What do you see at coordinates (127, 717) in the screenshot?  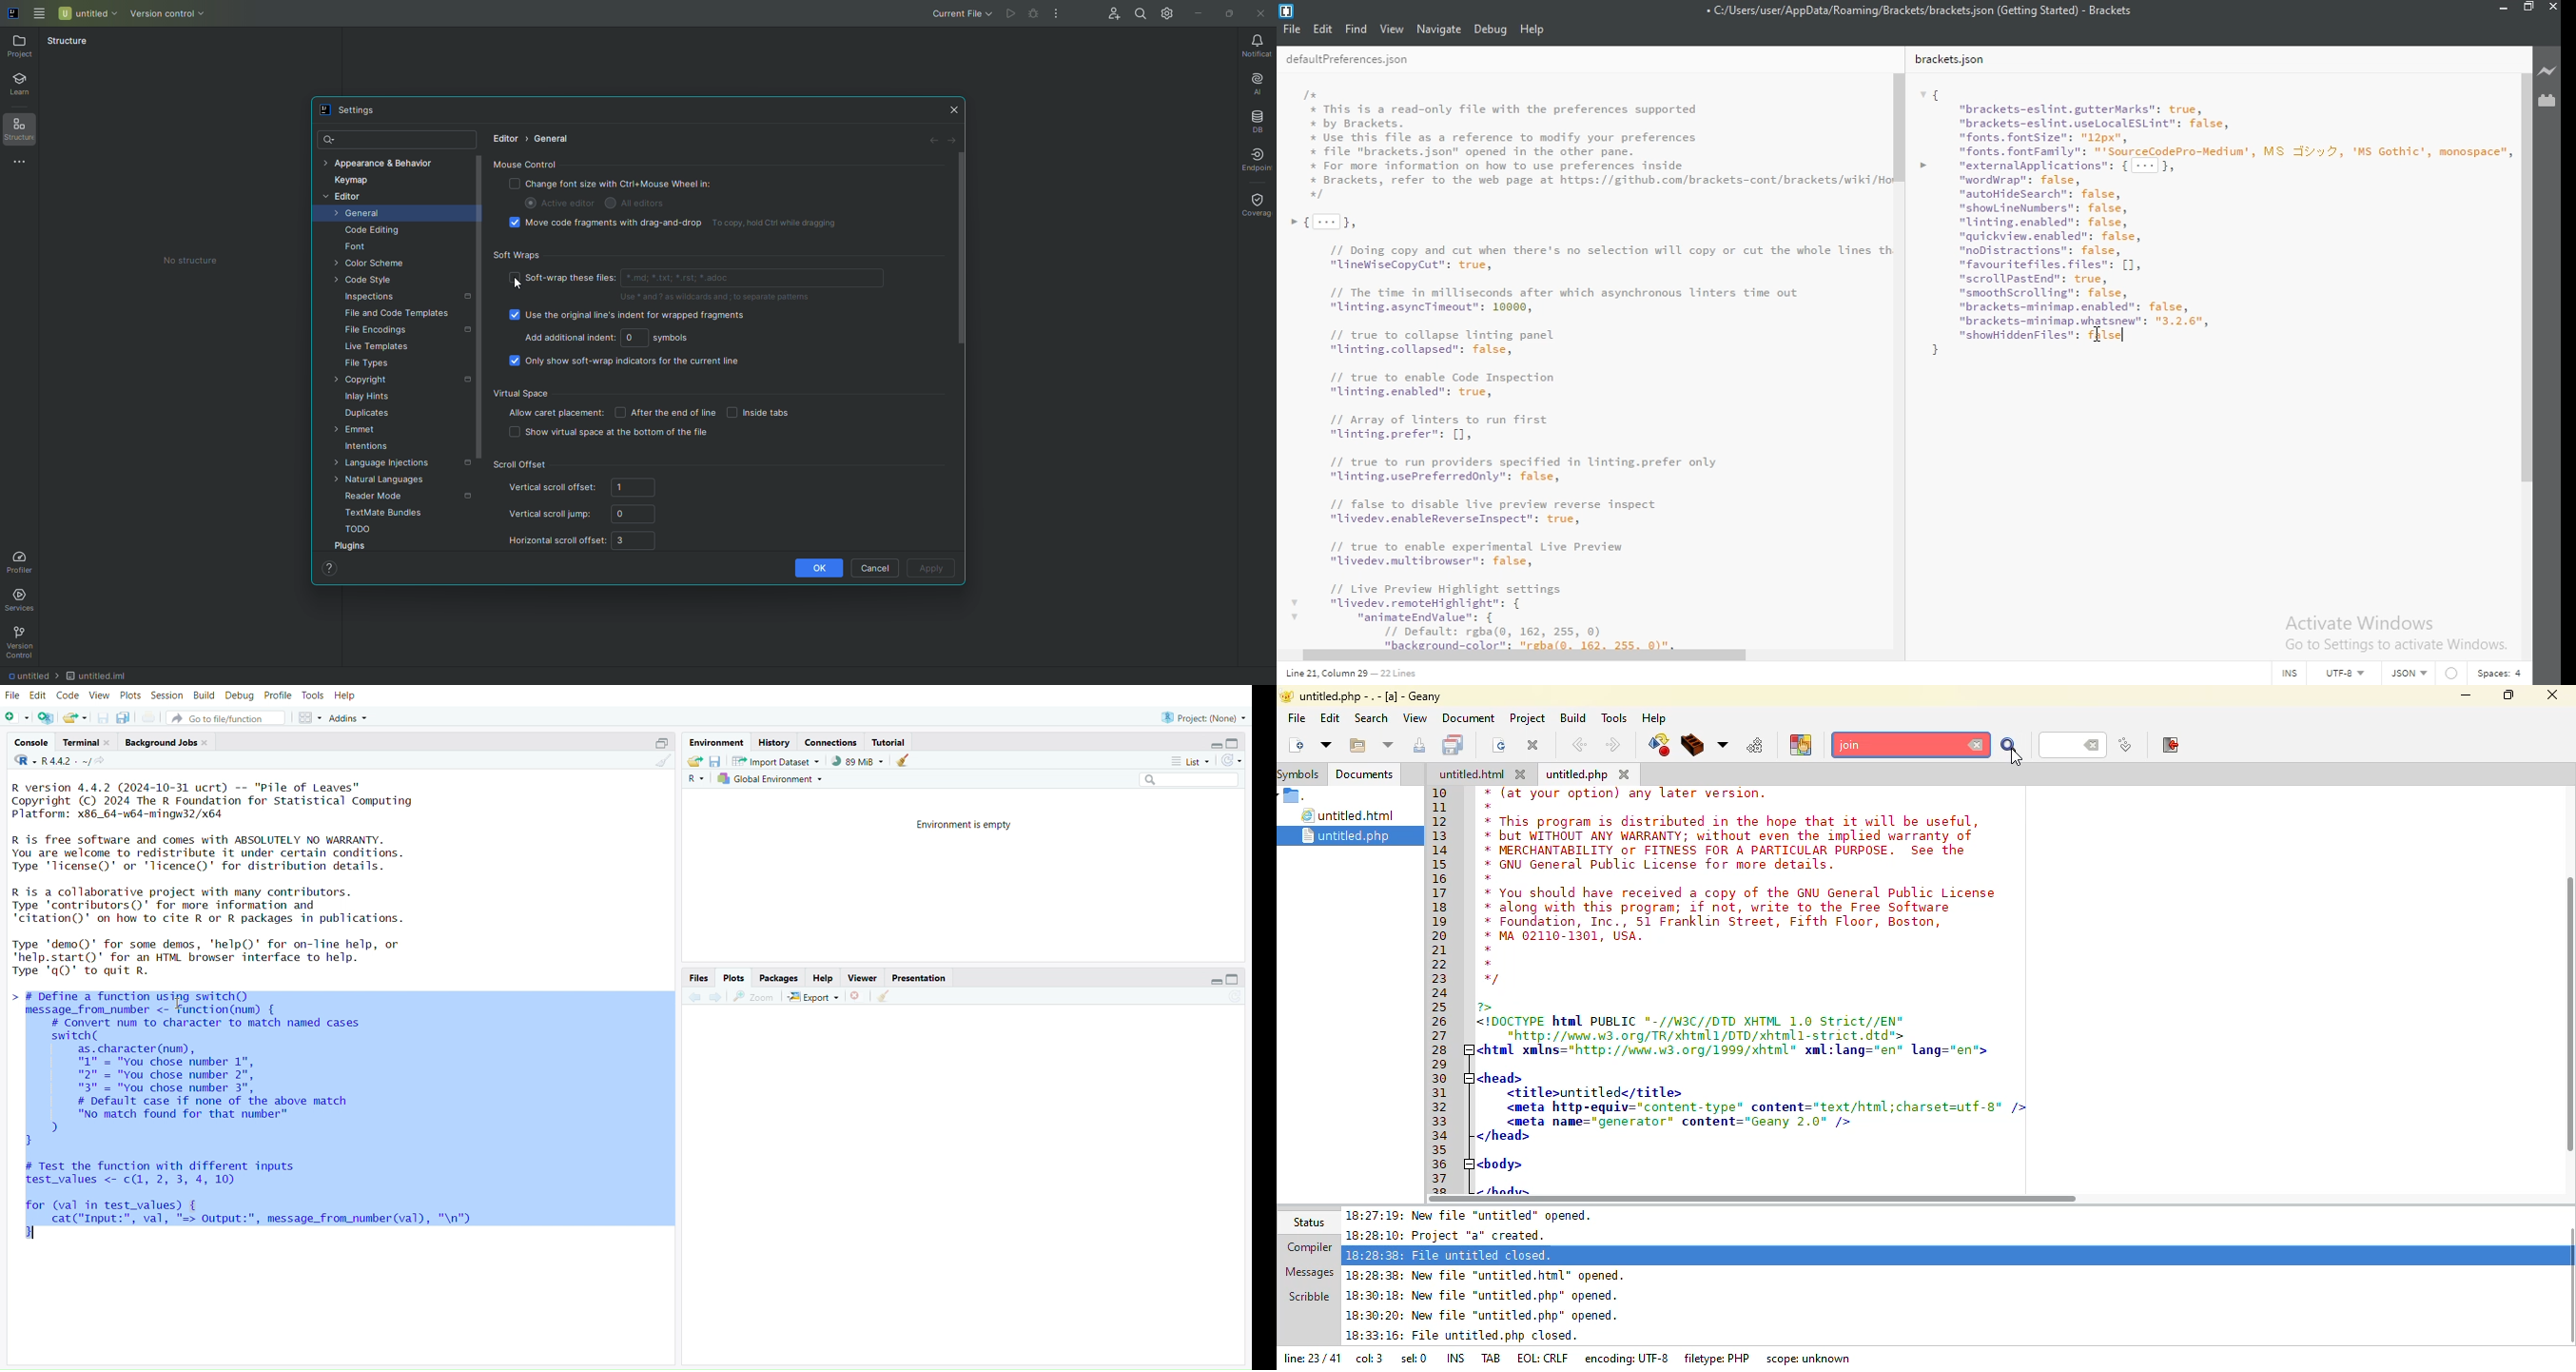 I see `Save all open documents (Ctrl + Alt + S)` at bounding box center [127, 717].